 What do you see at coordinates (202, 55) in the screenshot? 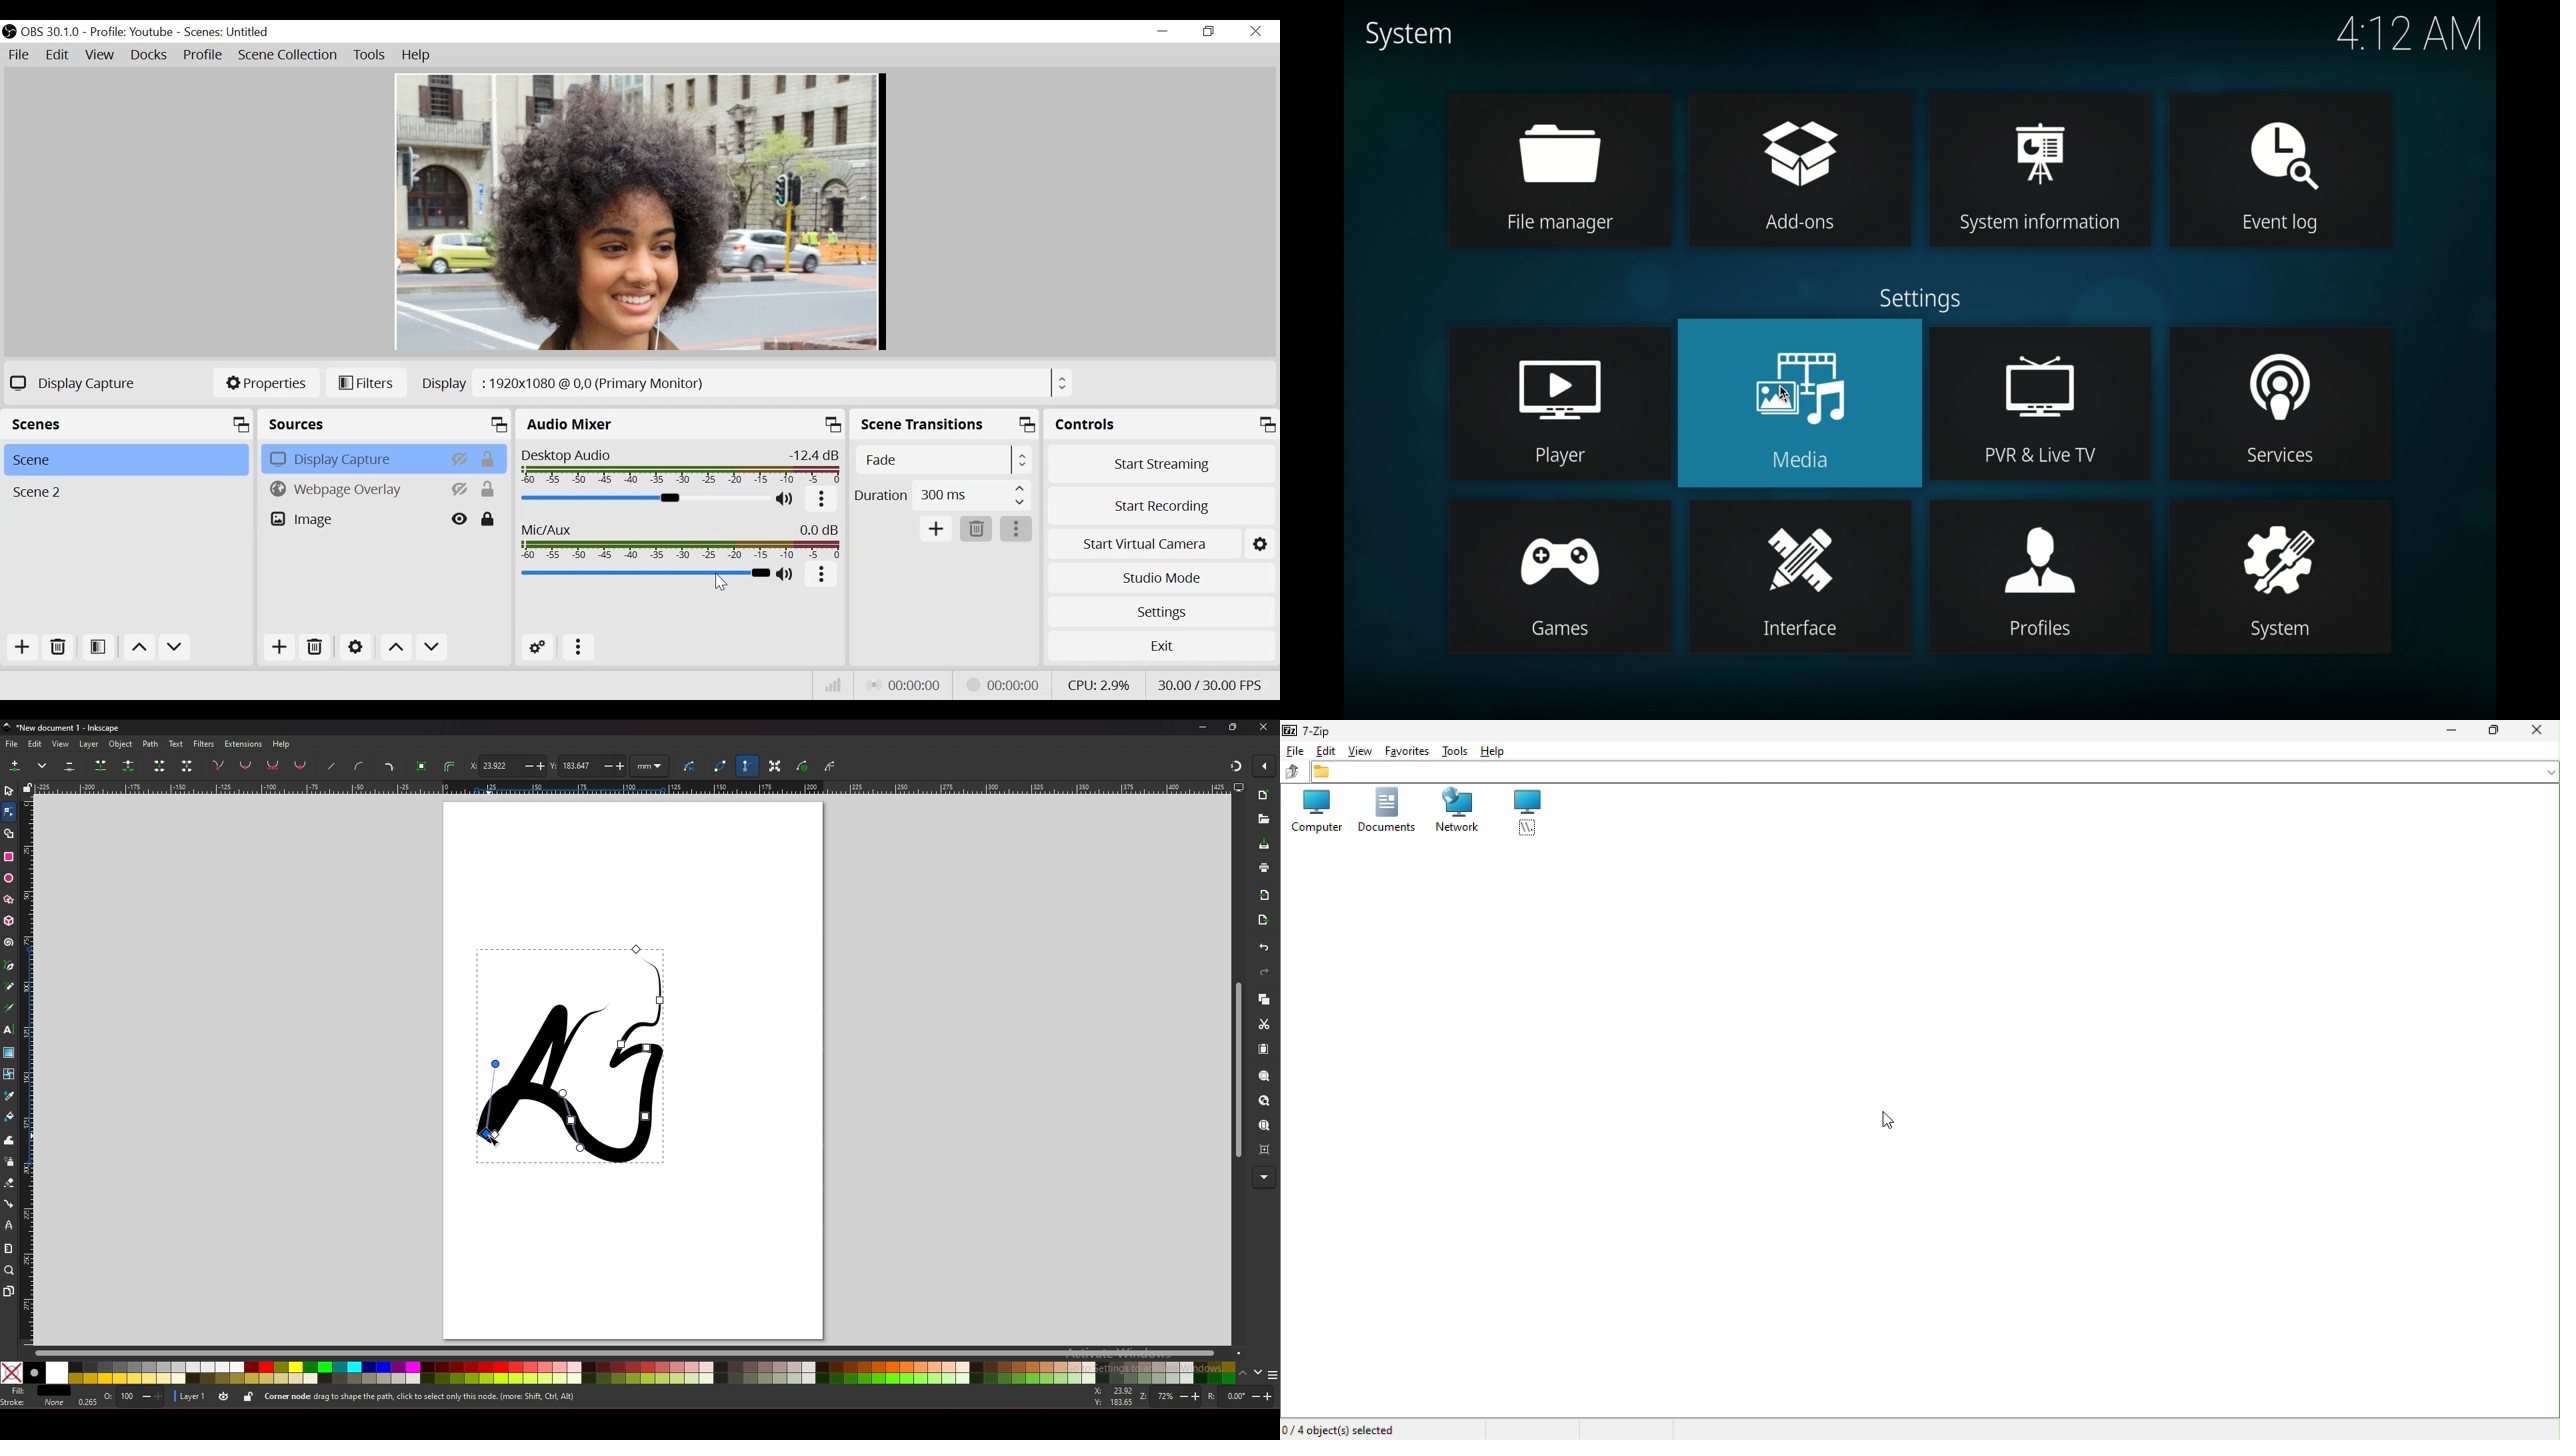
I see `Profile` at bounding box center [202, 55].